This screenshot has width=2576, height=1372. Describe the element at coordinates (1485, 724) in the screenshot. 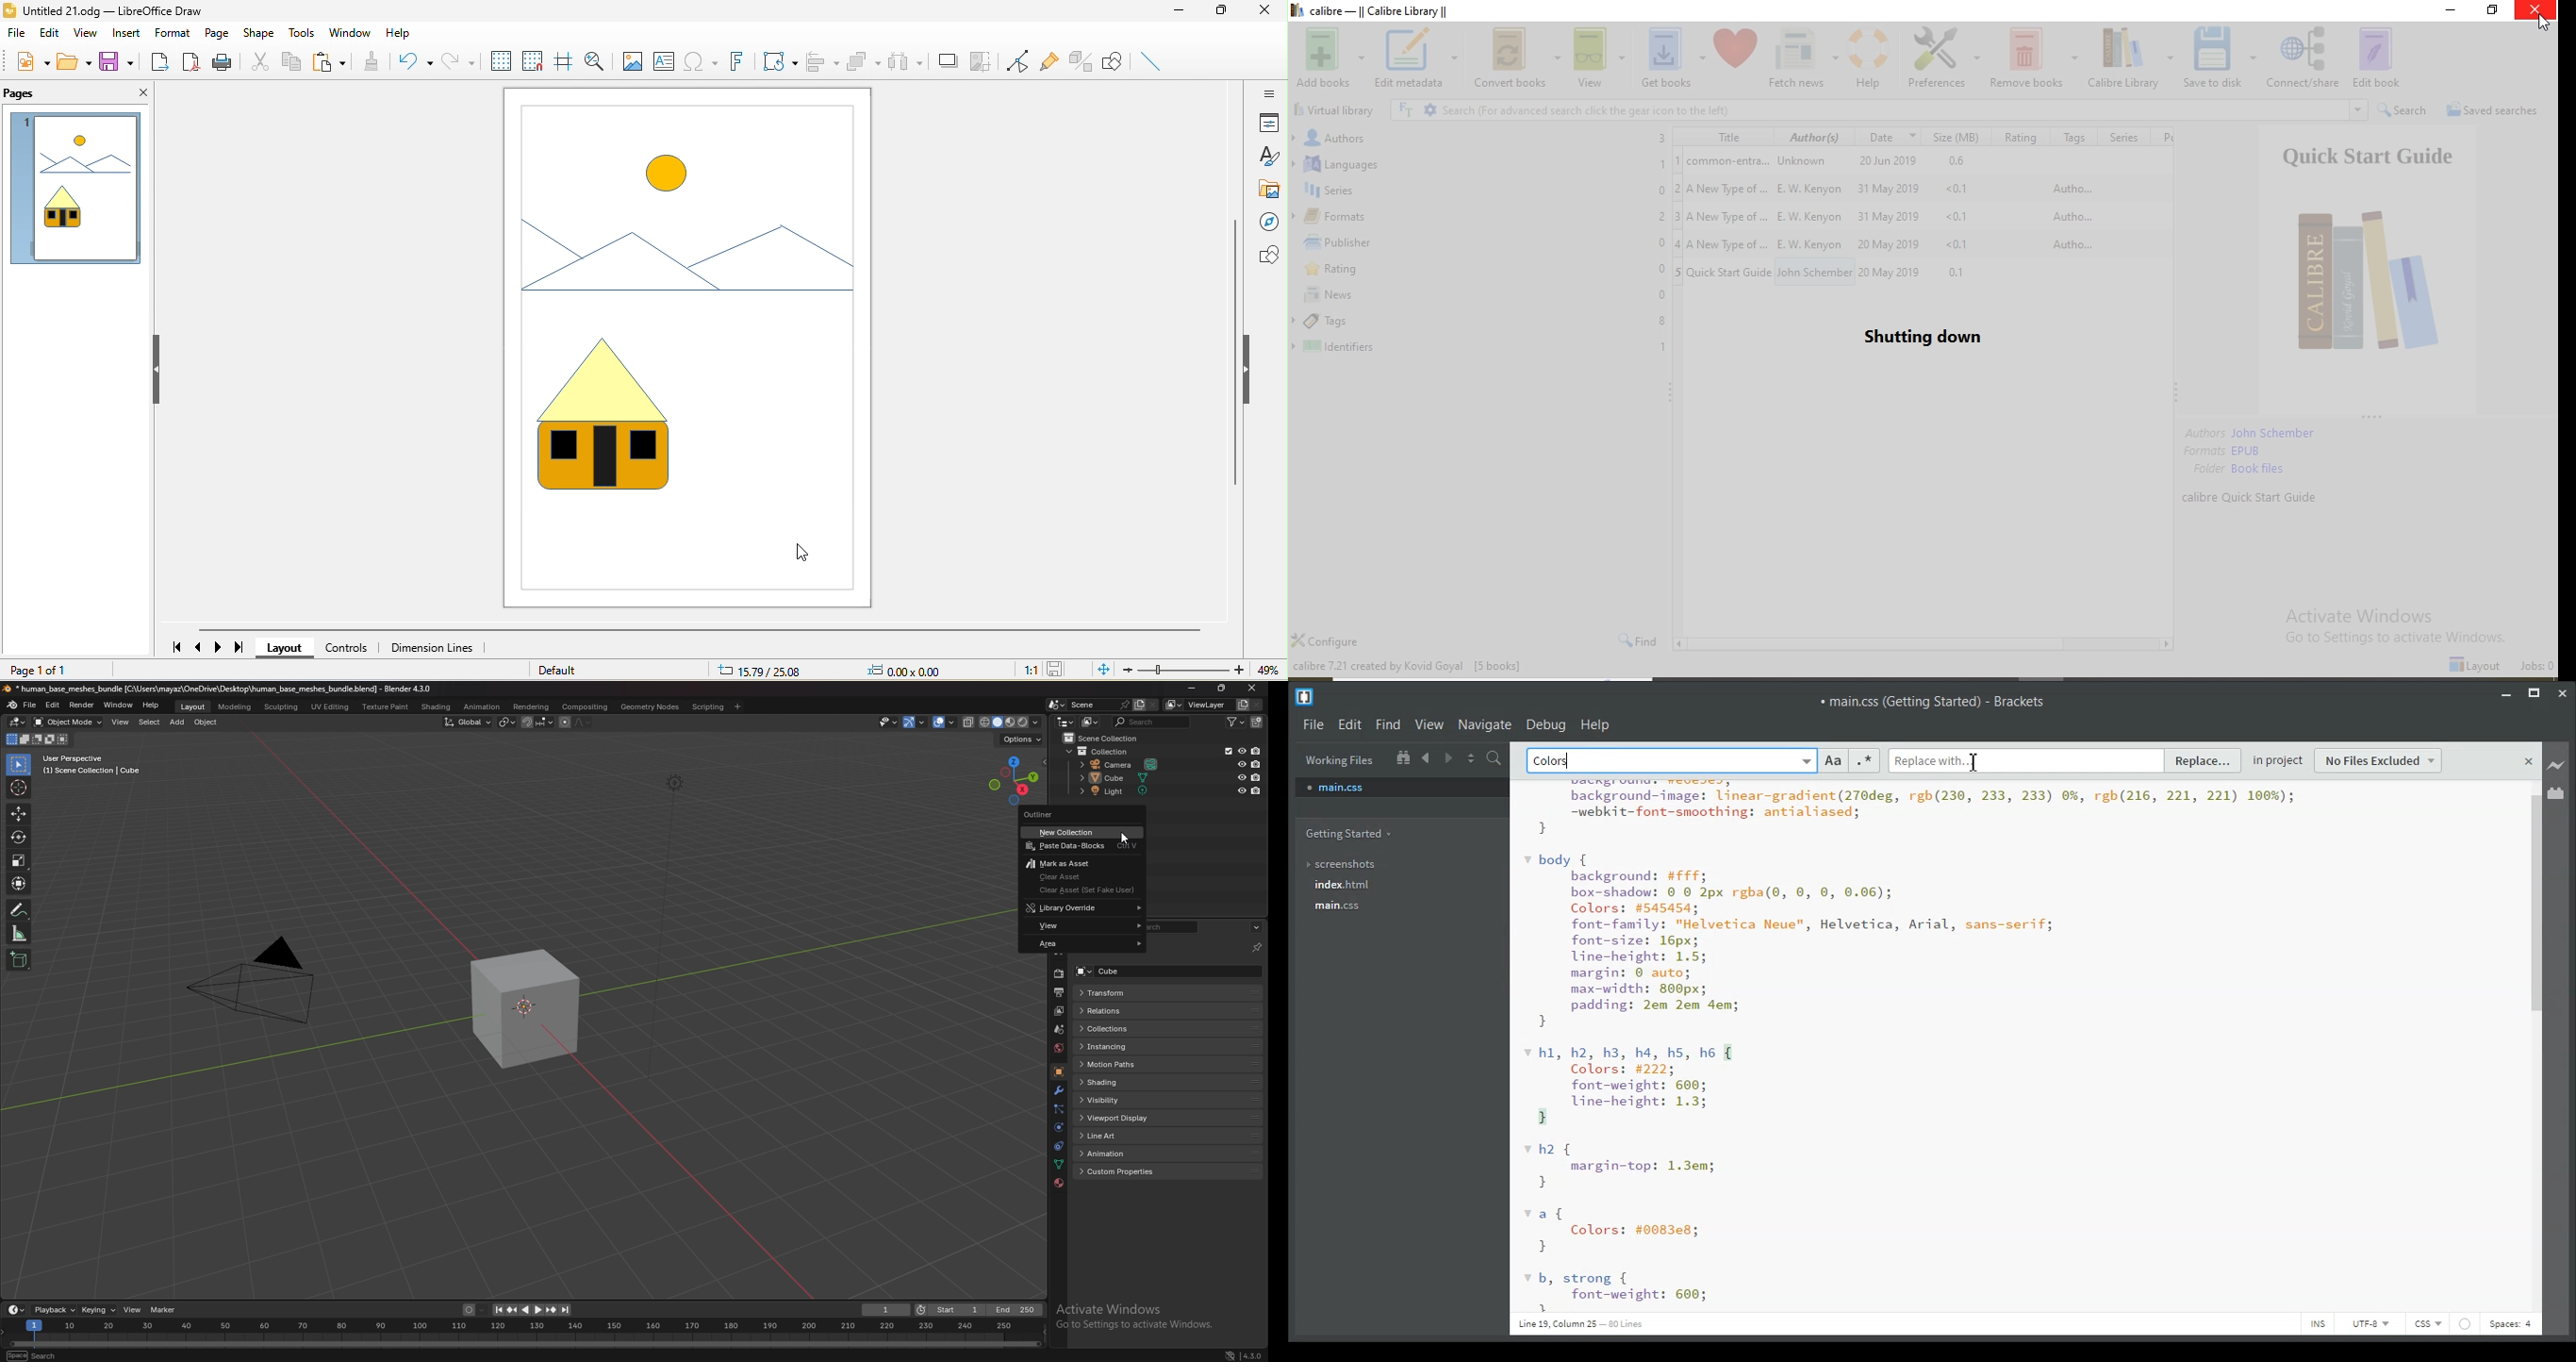

I see `Navigate` at that location.